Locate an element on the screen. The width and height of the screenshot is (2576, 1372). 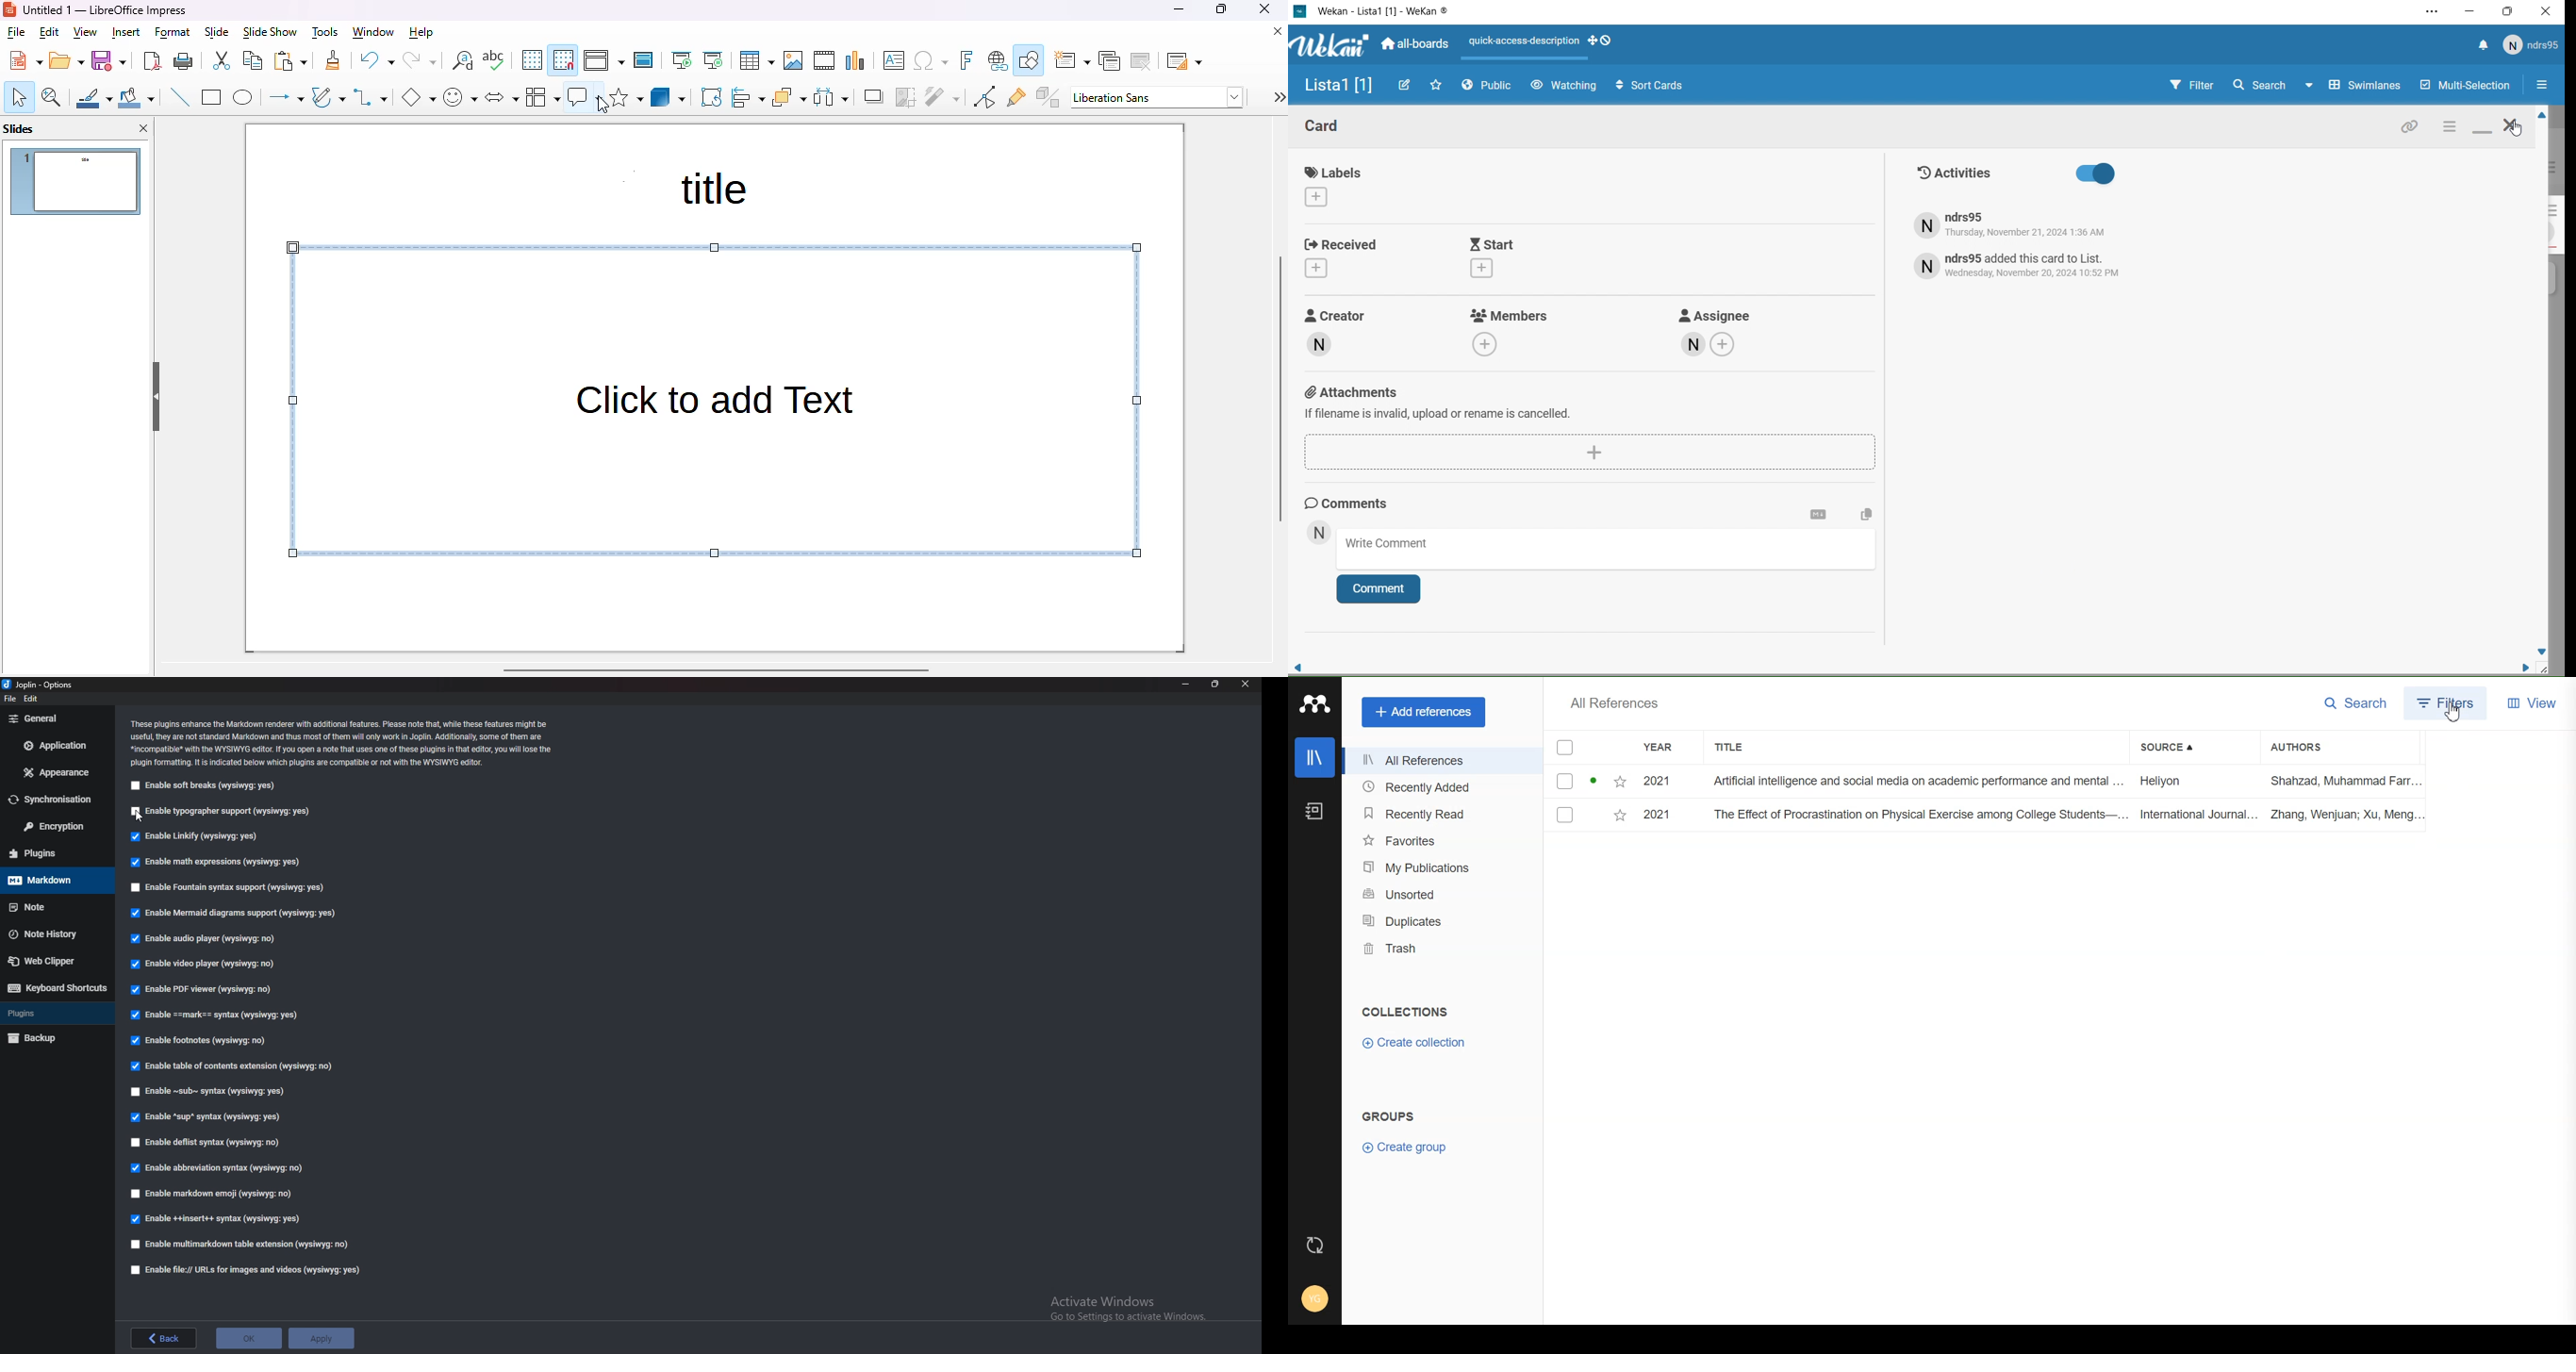
 is located at coordinates (215, 862).